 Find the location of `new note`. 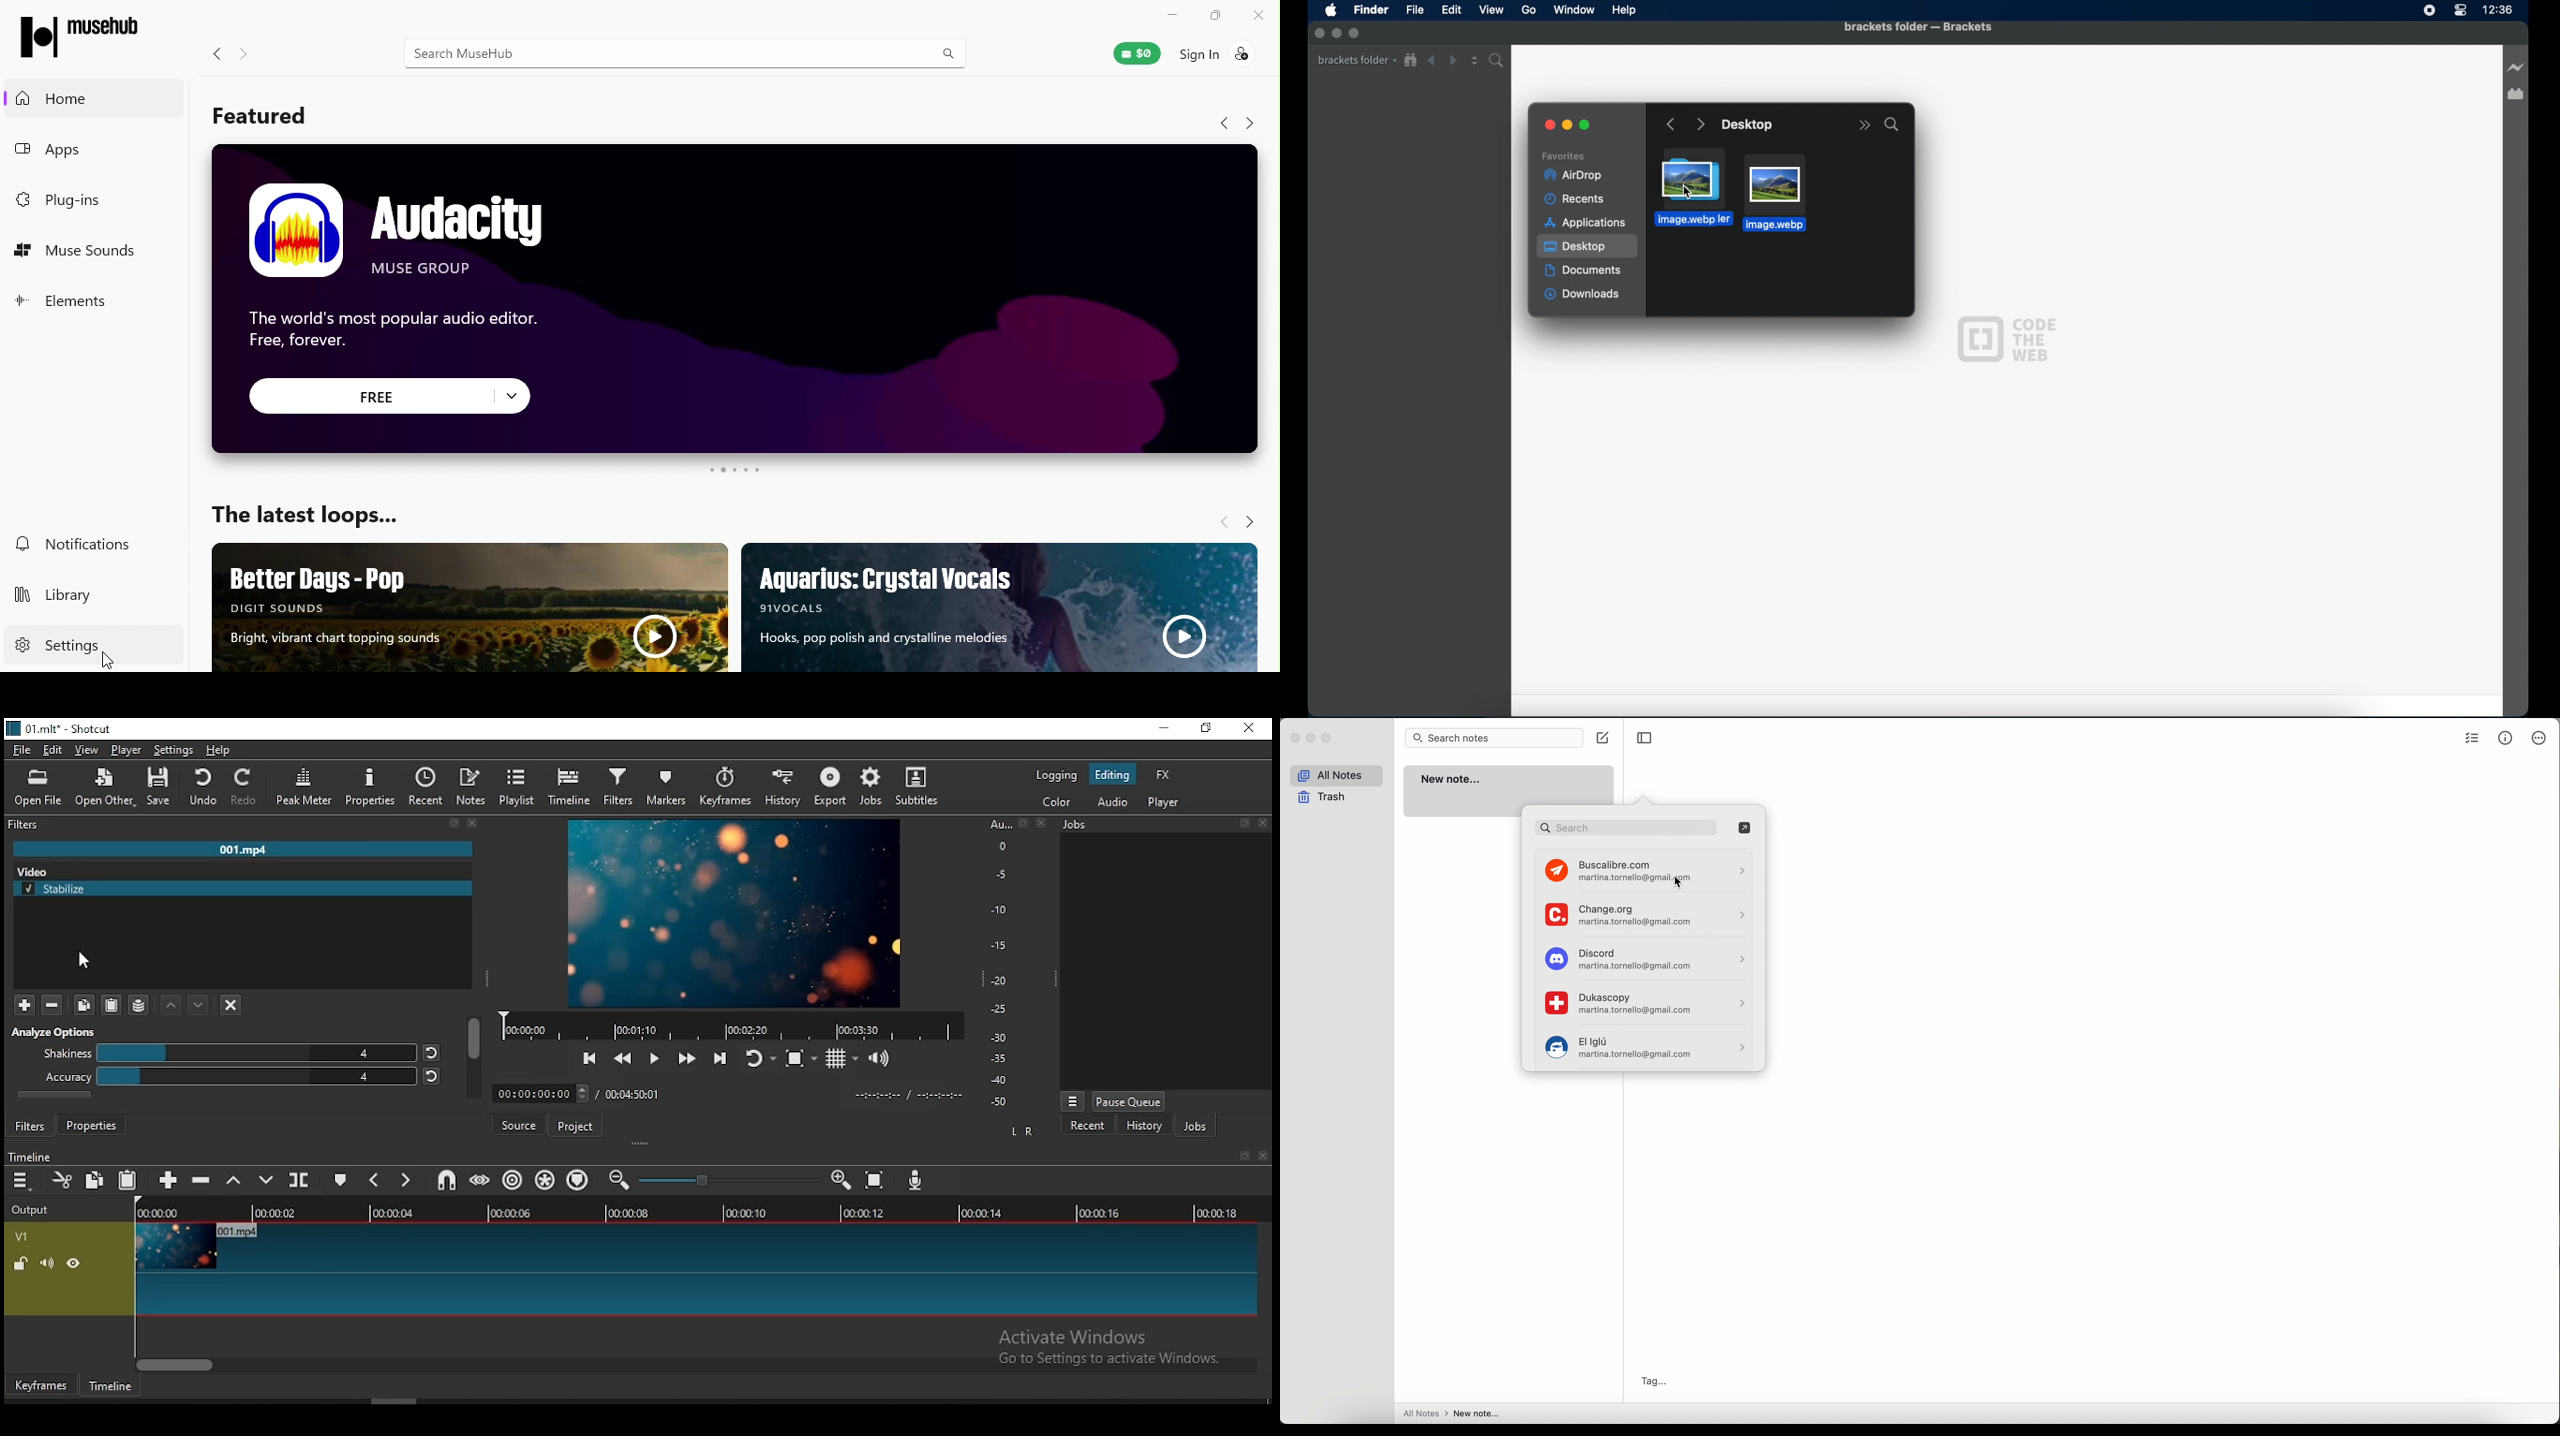

new note is located at coordinates (1511, 784).